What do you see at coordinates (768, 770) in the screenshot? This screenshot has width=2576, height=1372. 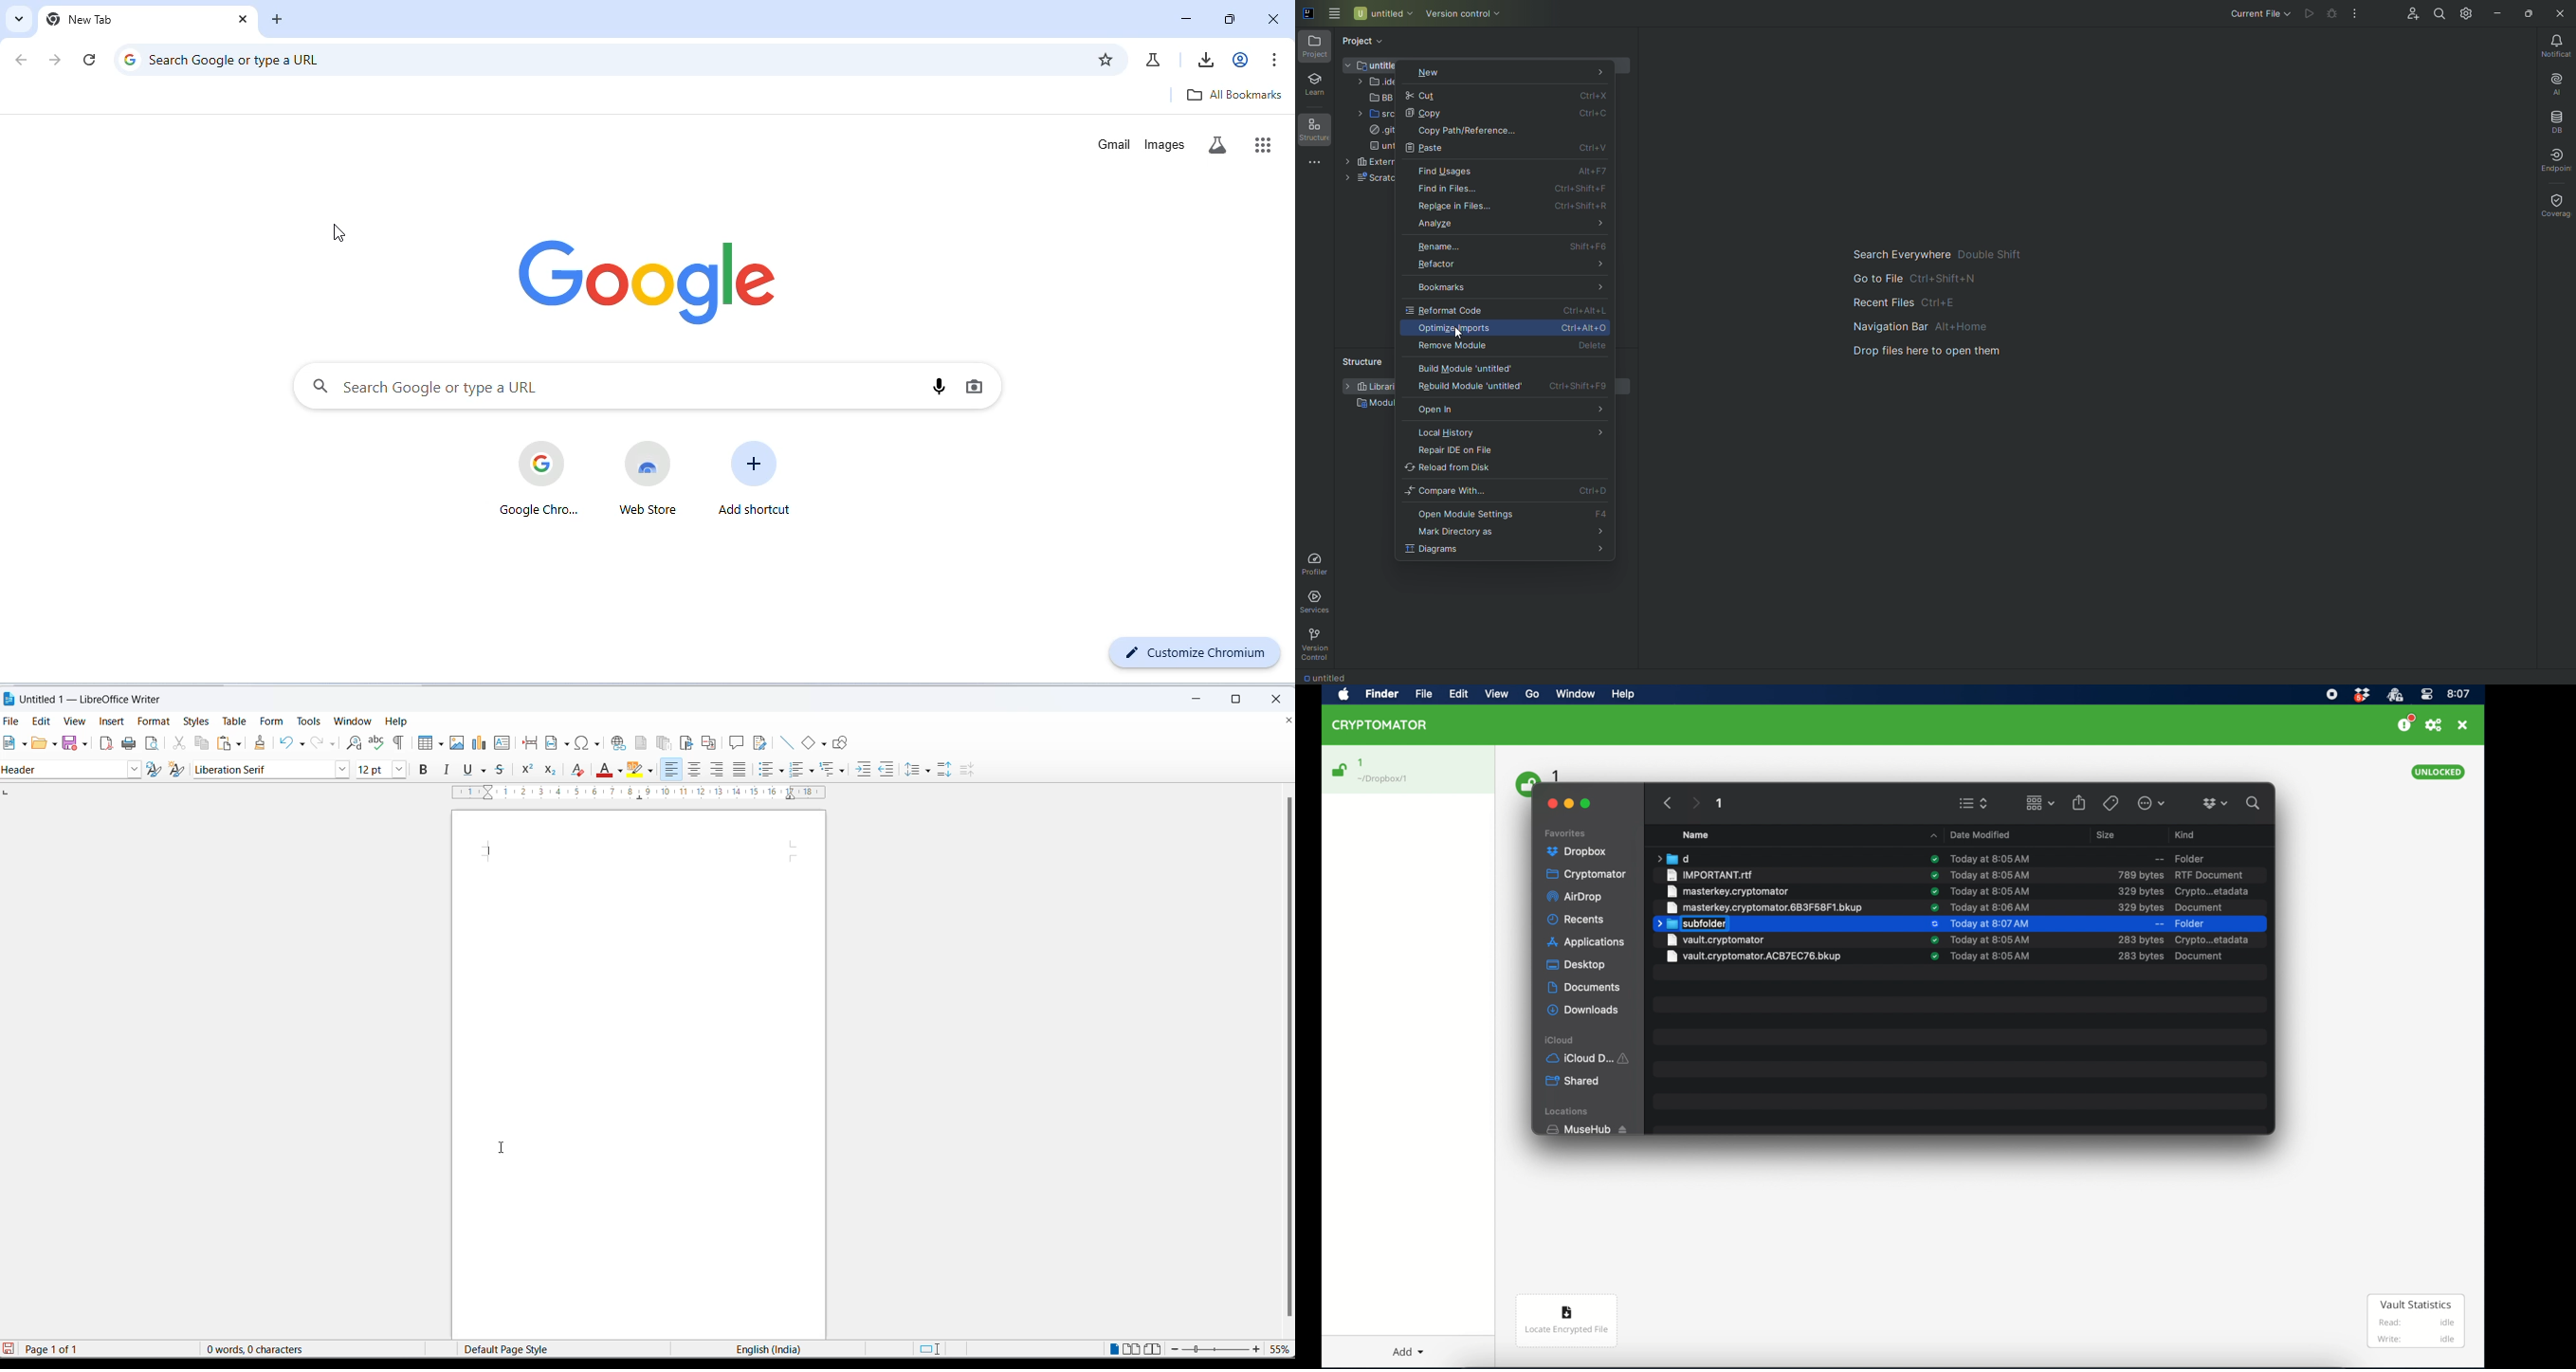 I see `toggle unordered list` at bounding box center [768, 770].